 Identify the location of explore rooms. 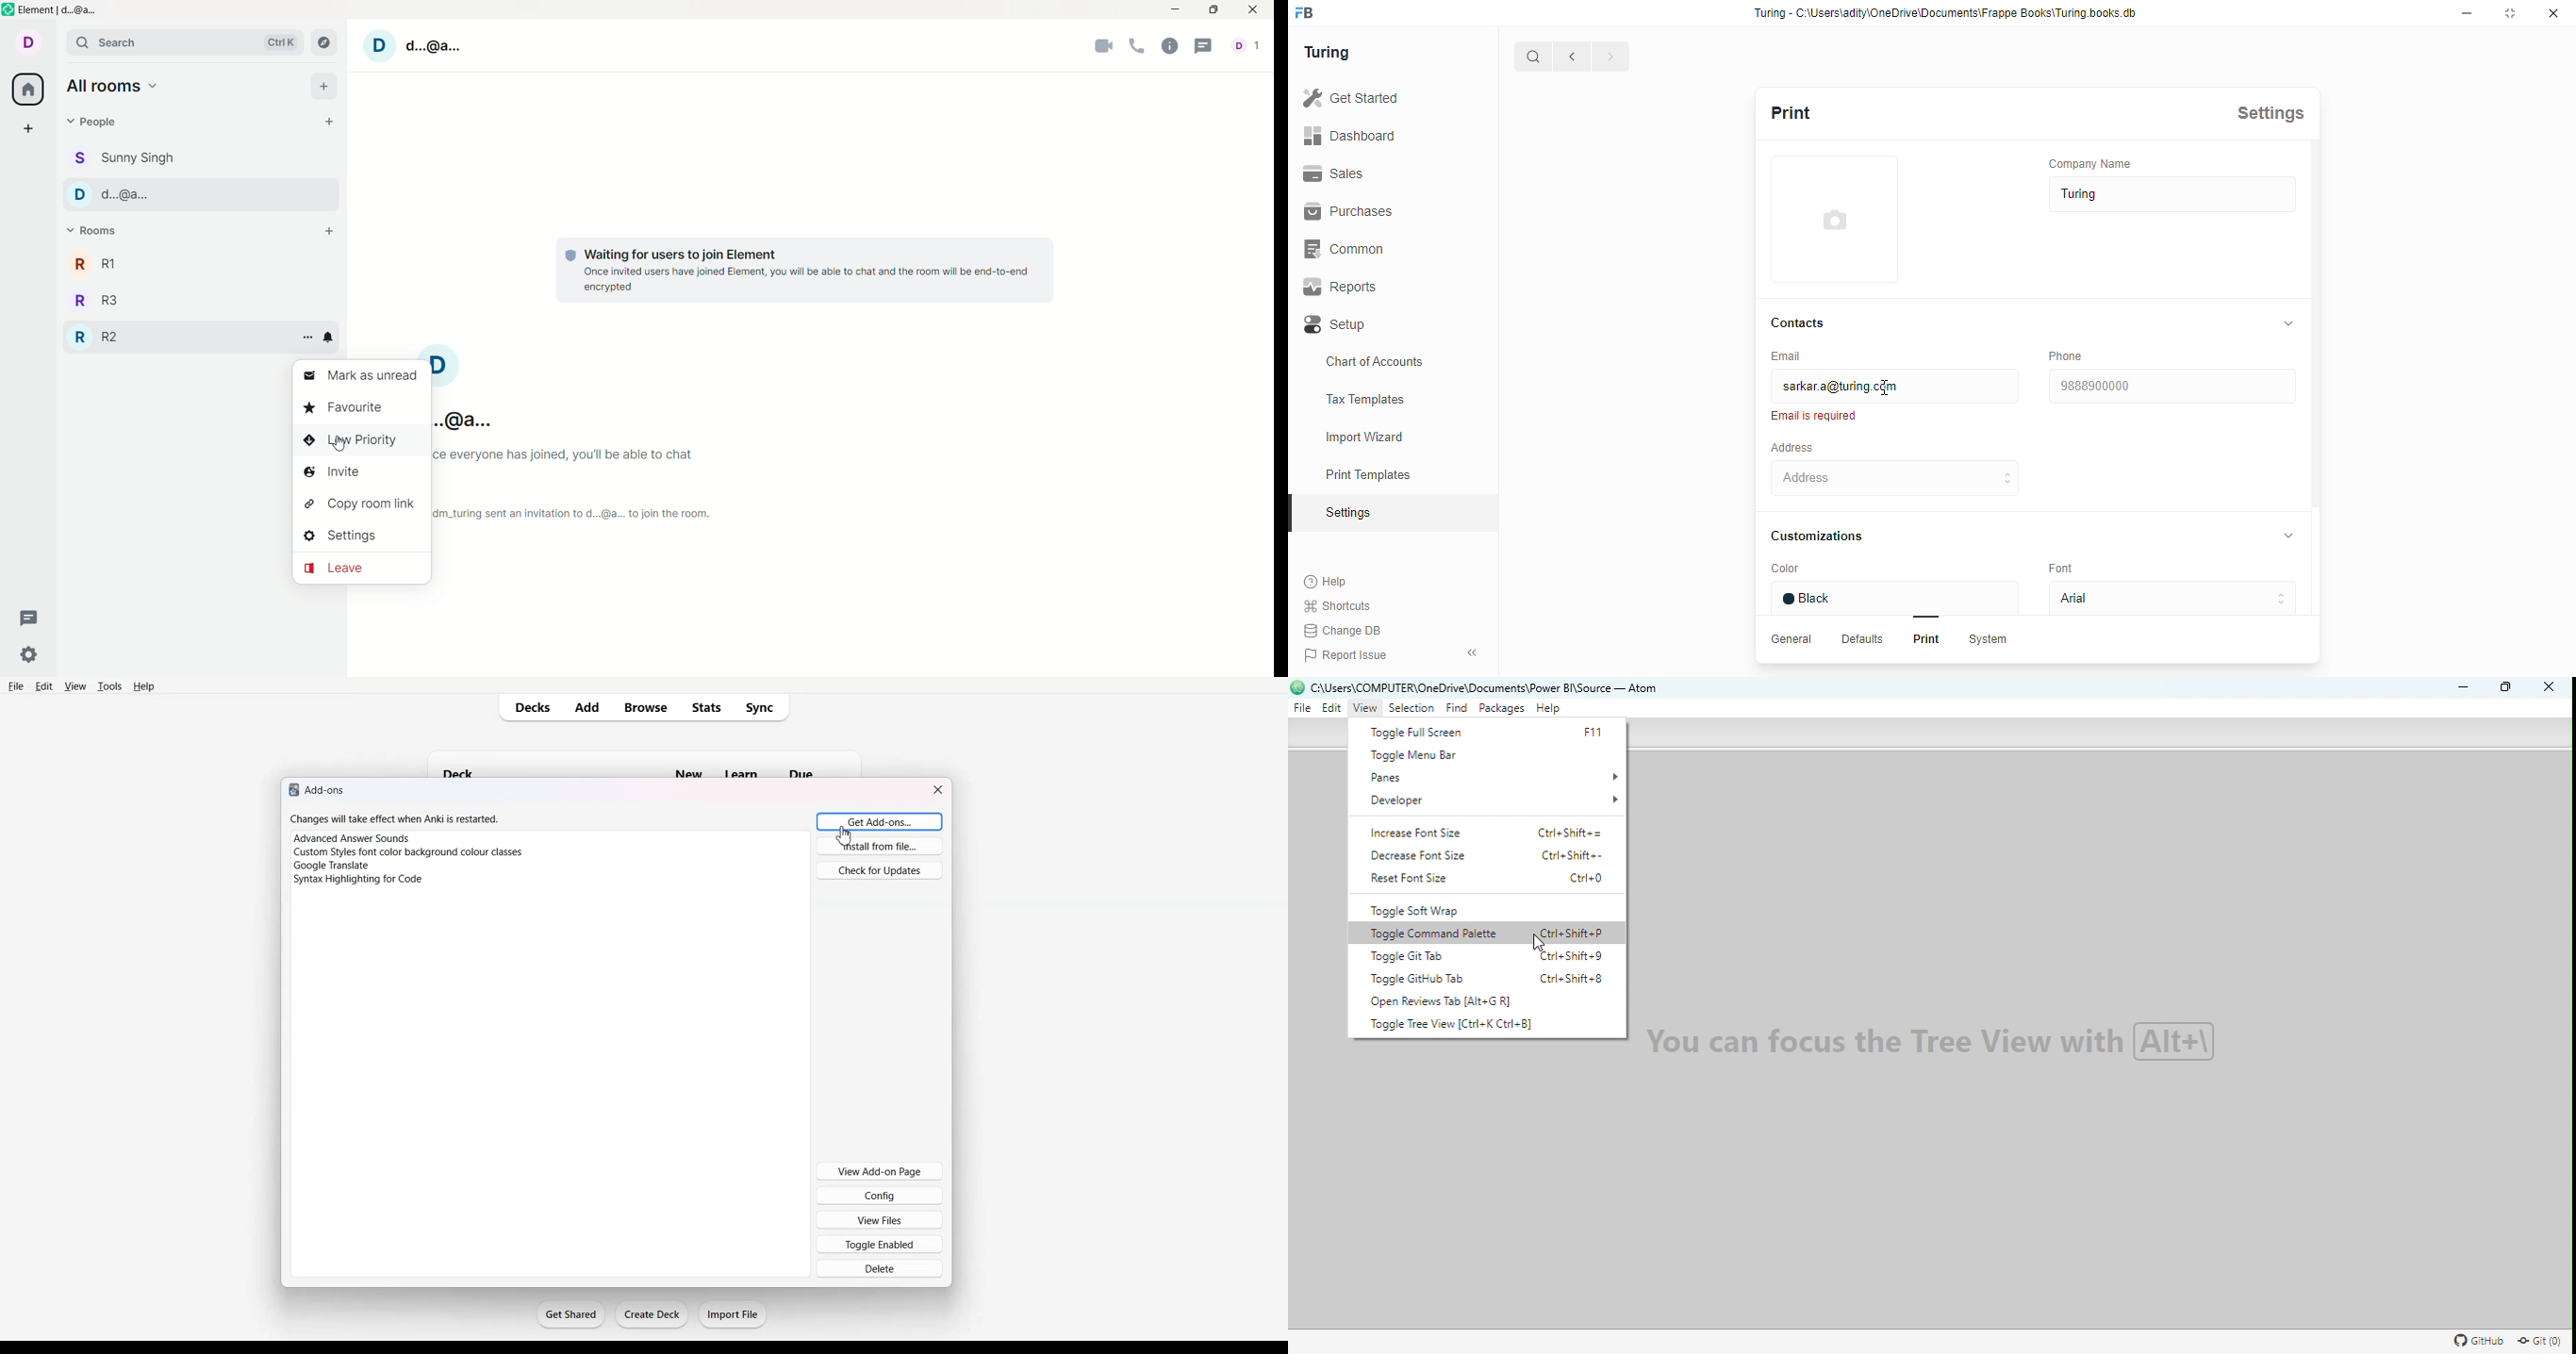
(327, 41).